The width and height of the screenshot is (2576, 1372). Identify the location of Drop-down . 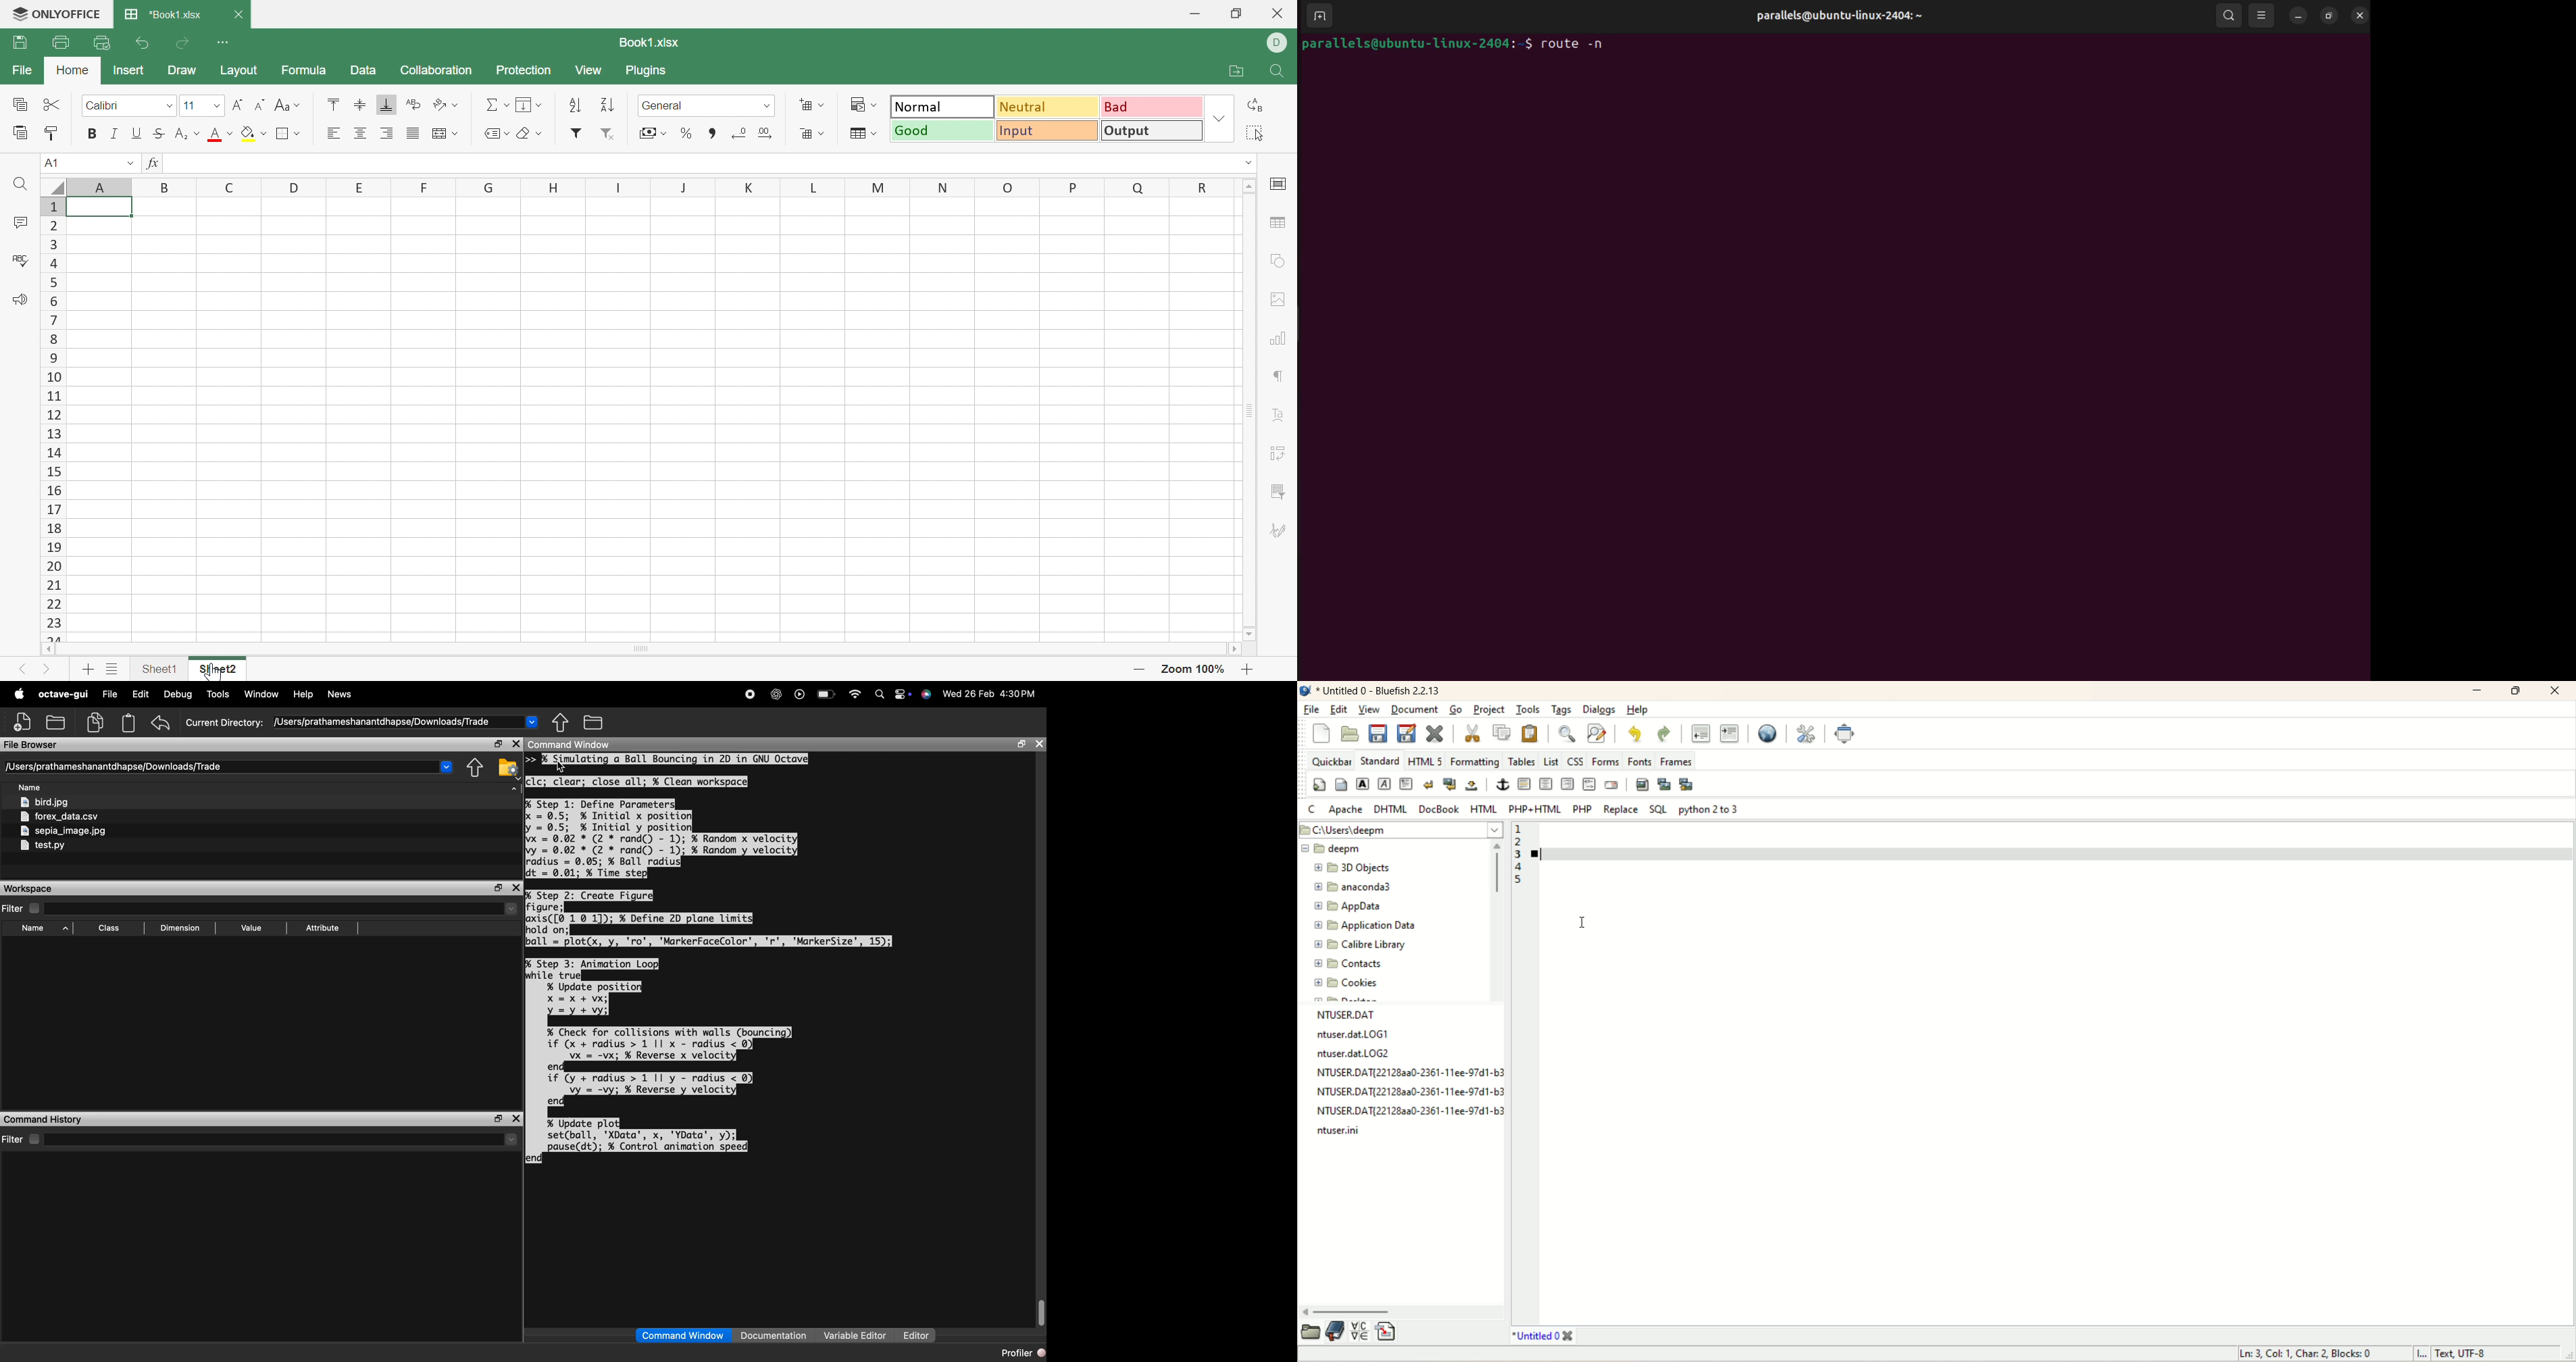
(511, 908).